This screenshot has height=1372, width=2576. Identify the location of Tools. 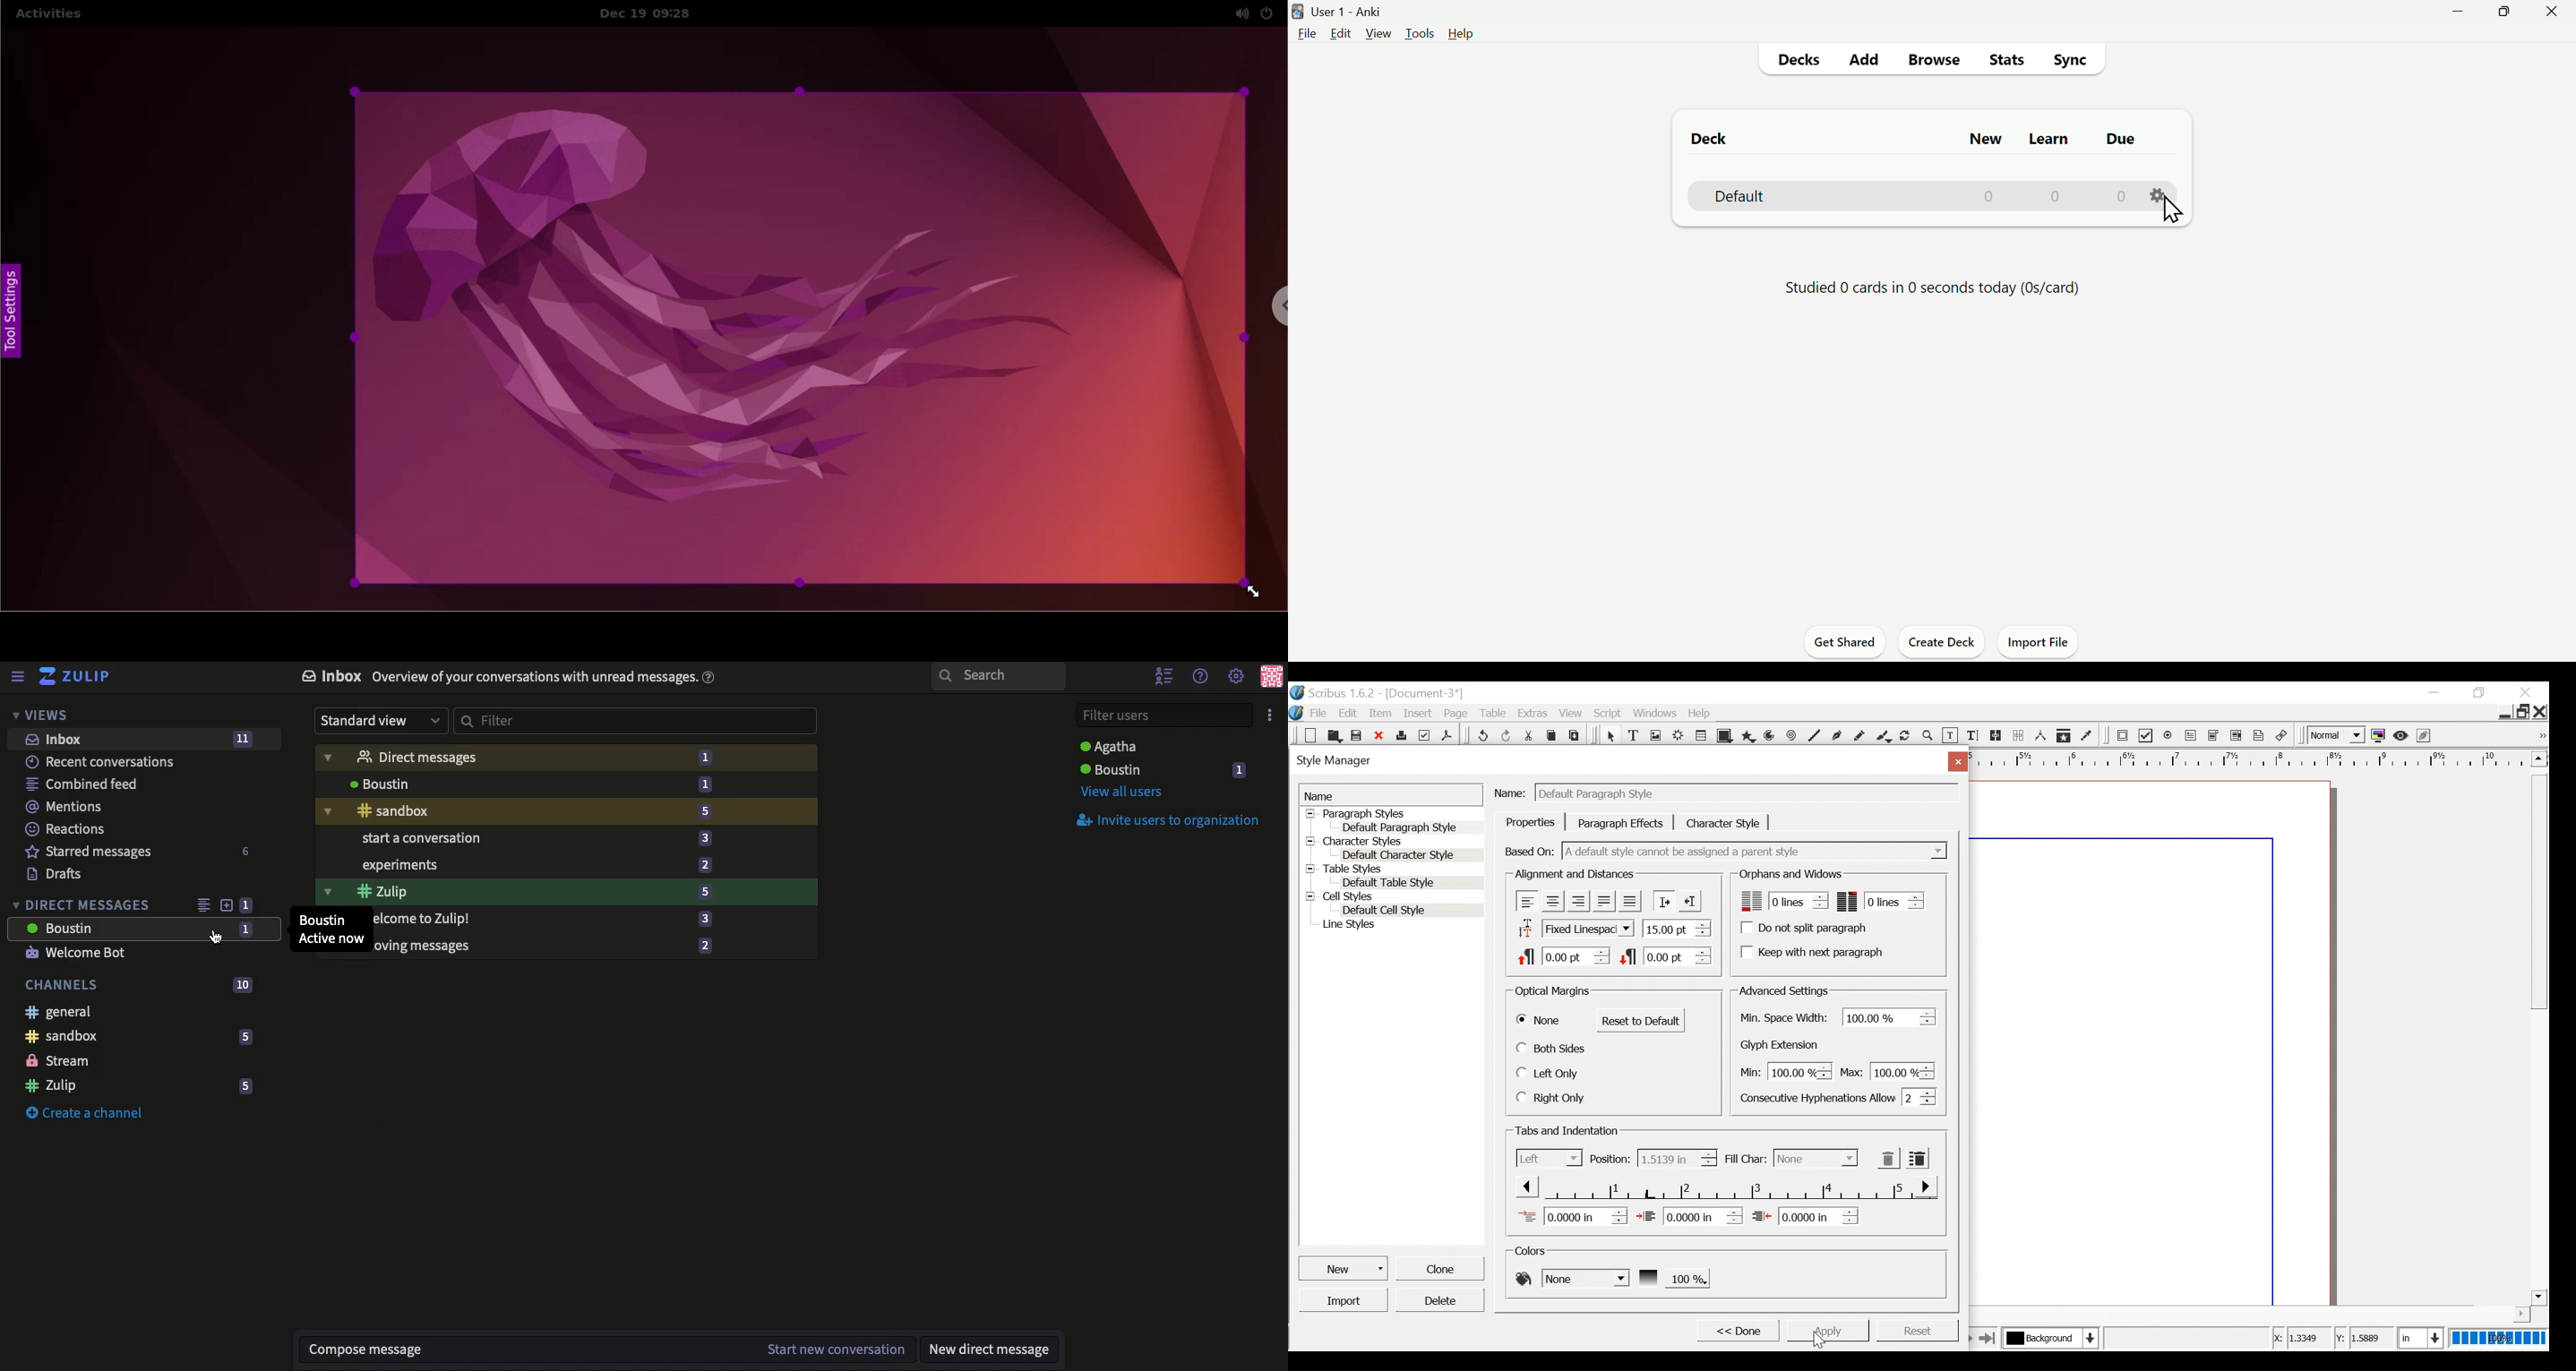
(1419, 34).